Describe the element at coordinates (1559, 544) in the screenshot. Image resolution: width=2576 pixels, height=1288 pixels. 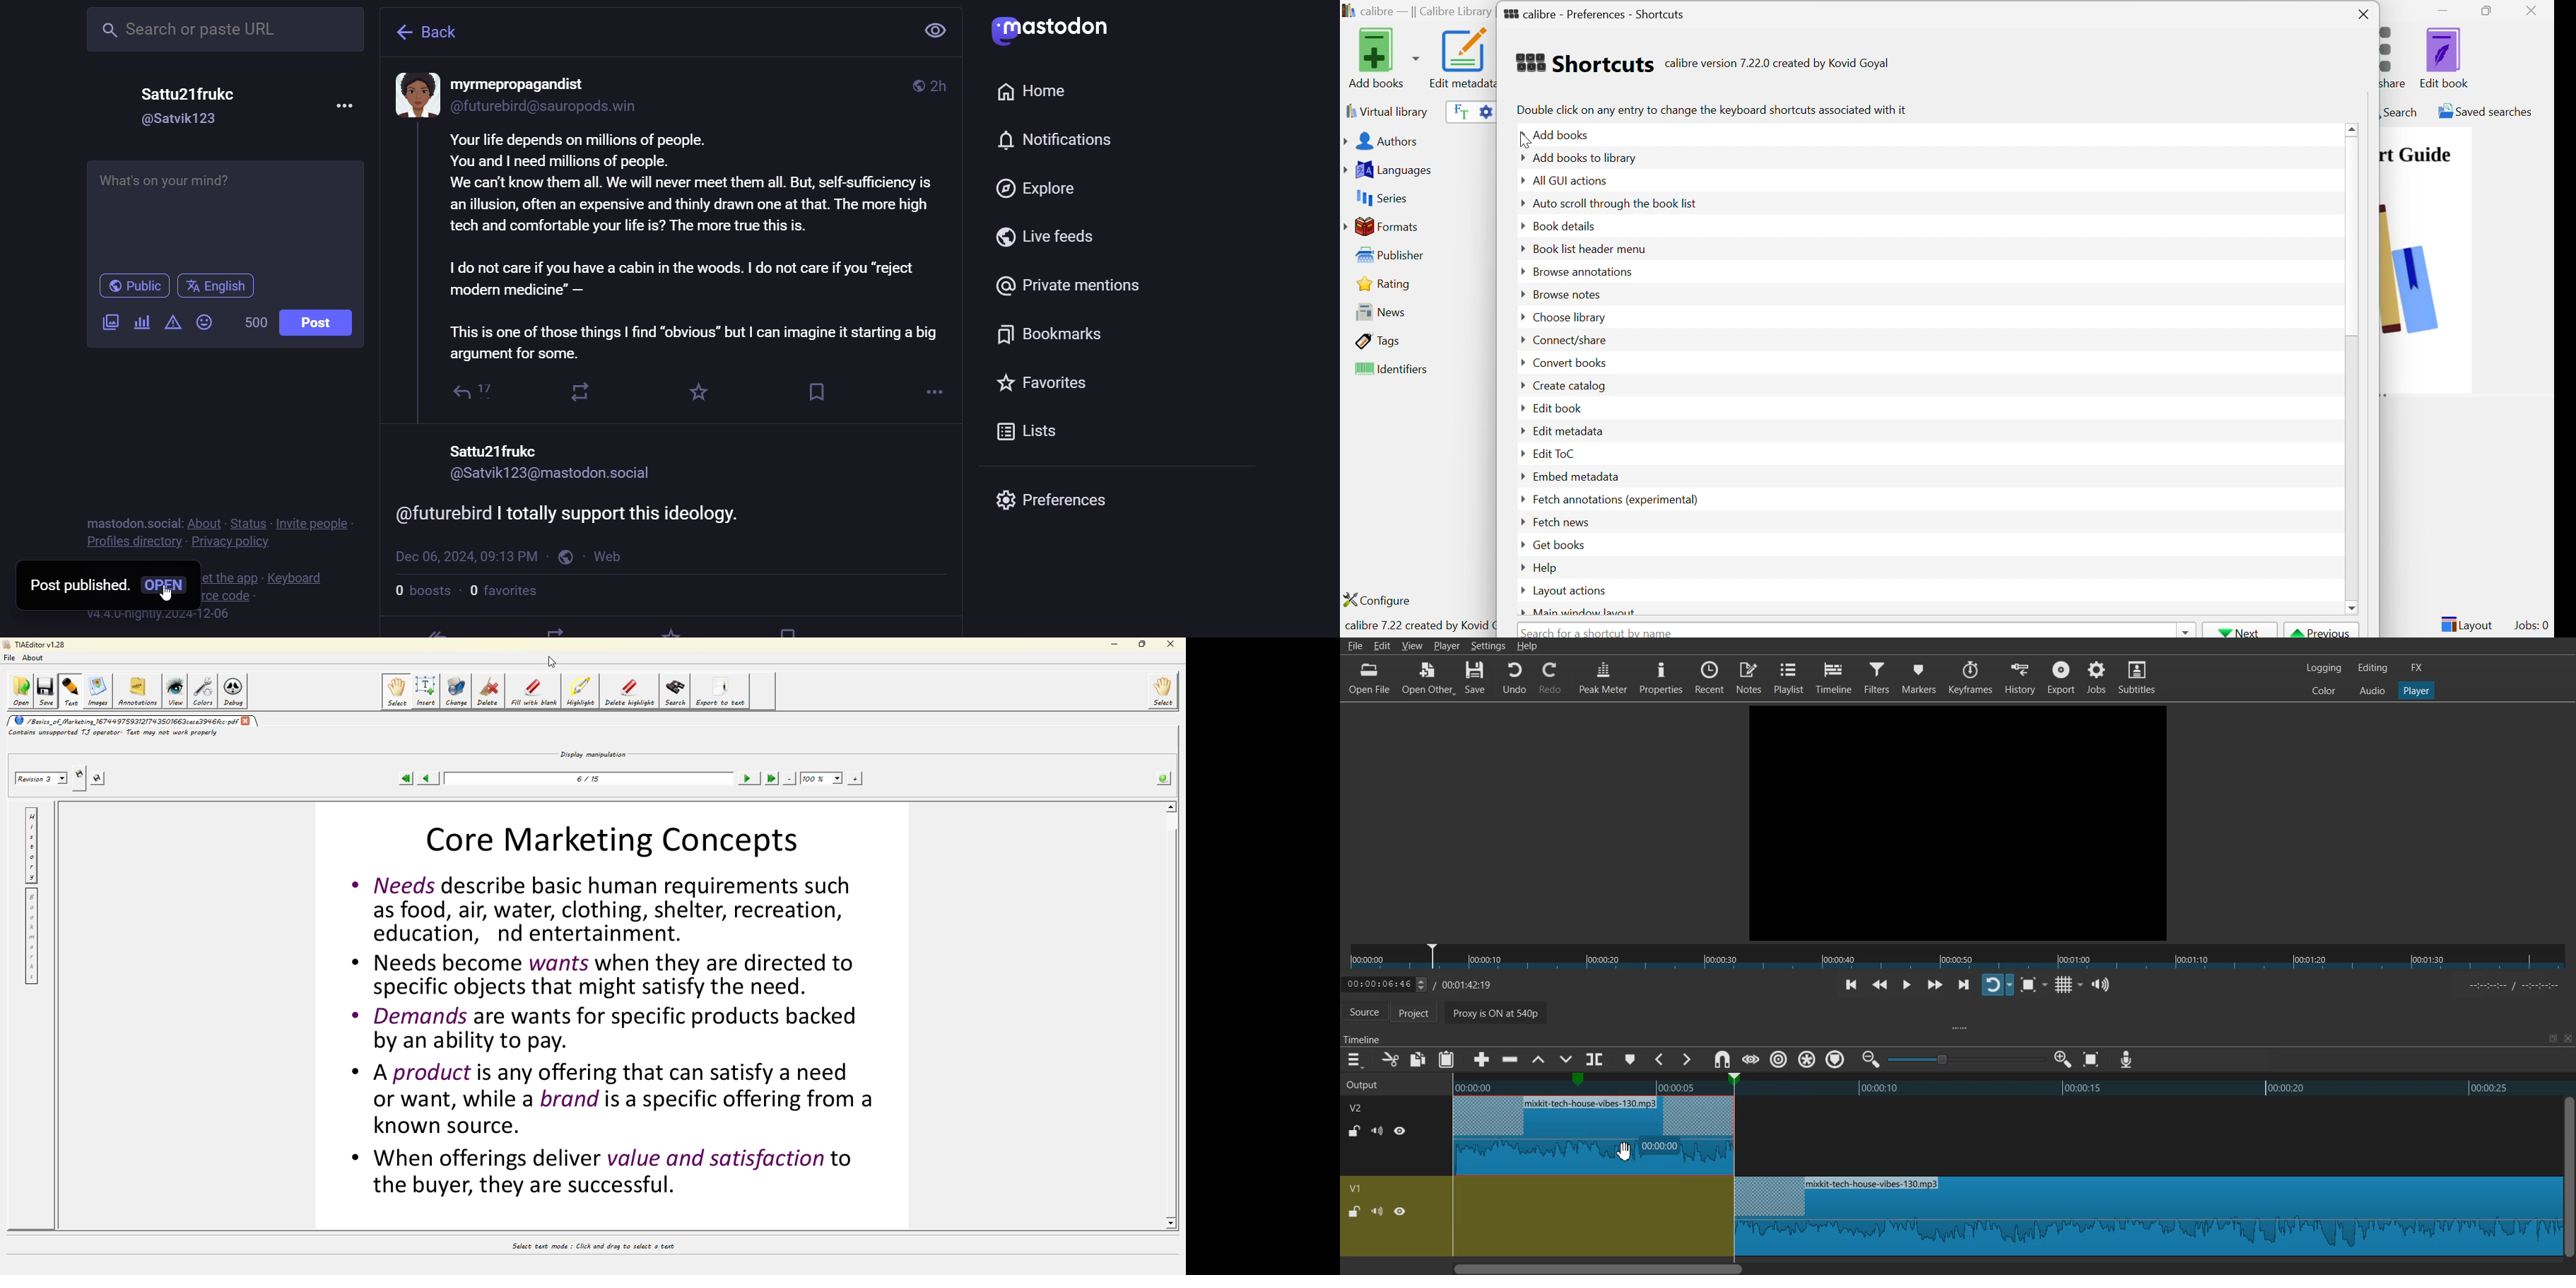
I see `Get books` at that location.